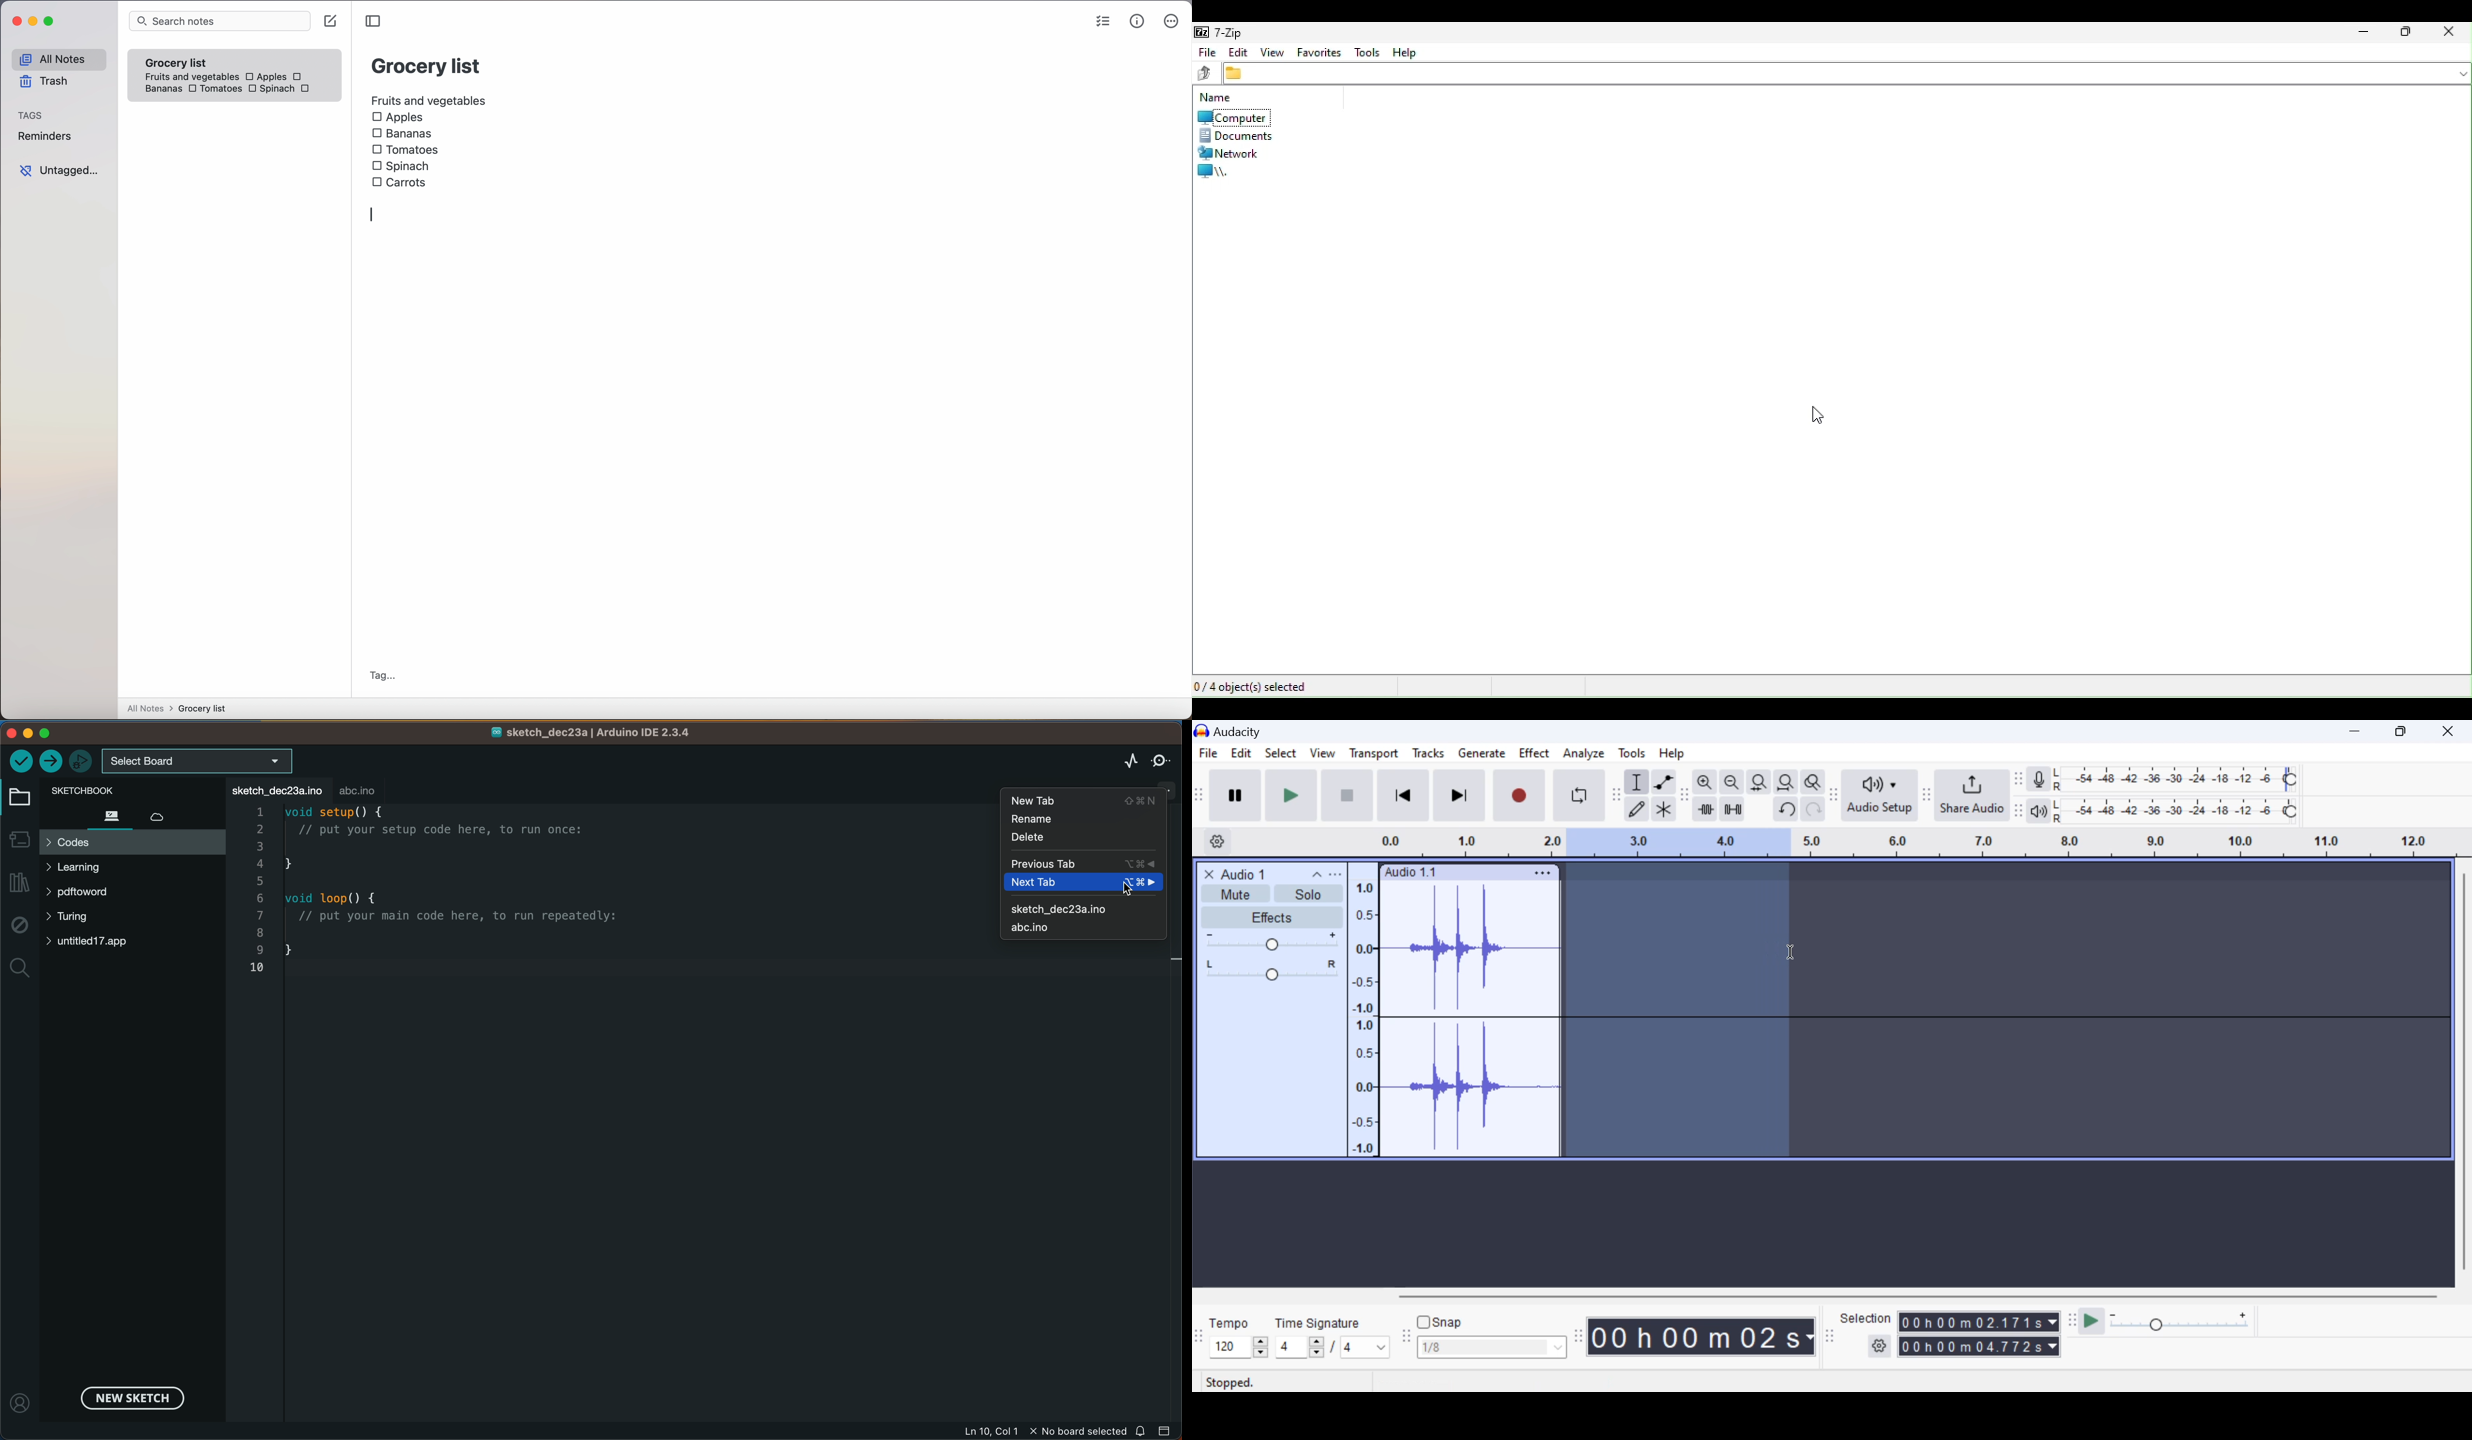 The height and width of the screenshot is (1456, 2492). Describe the element at coordinates (1237, 893) in the screenshot. I see `Mute` at that location.